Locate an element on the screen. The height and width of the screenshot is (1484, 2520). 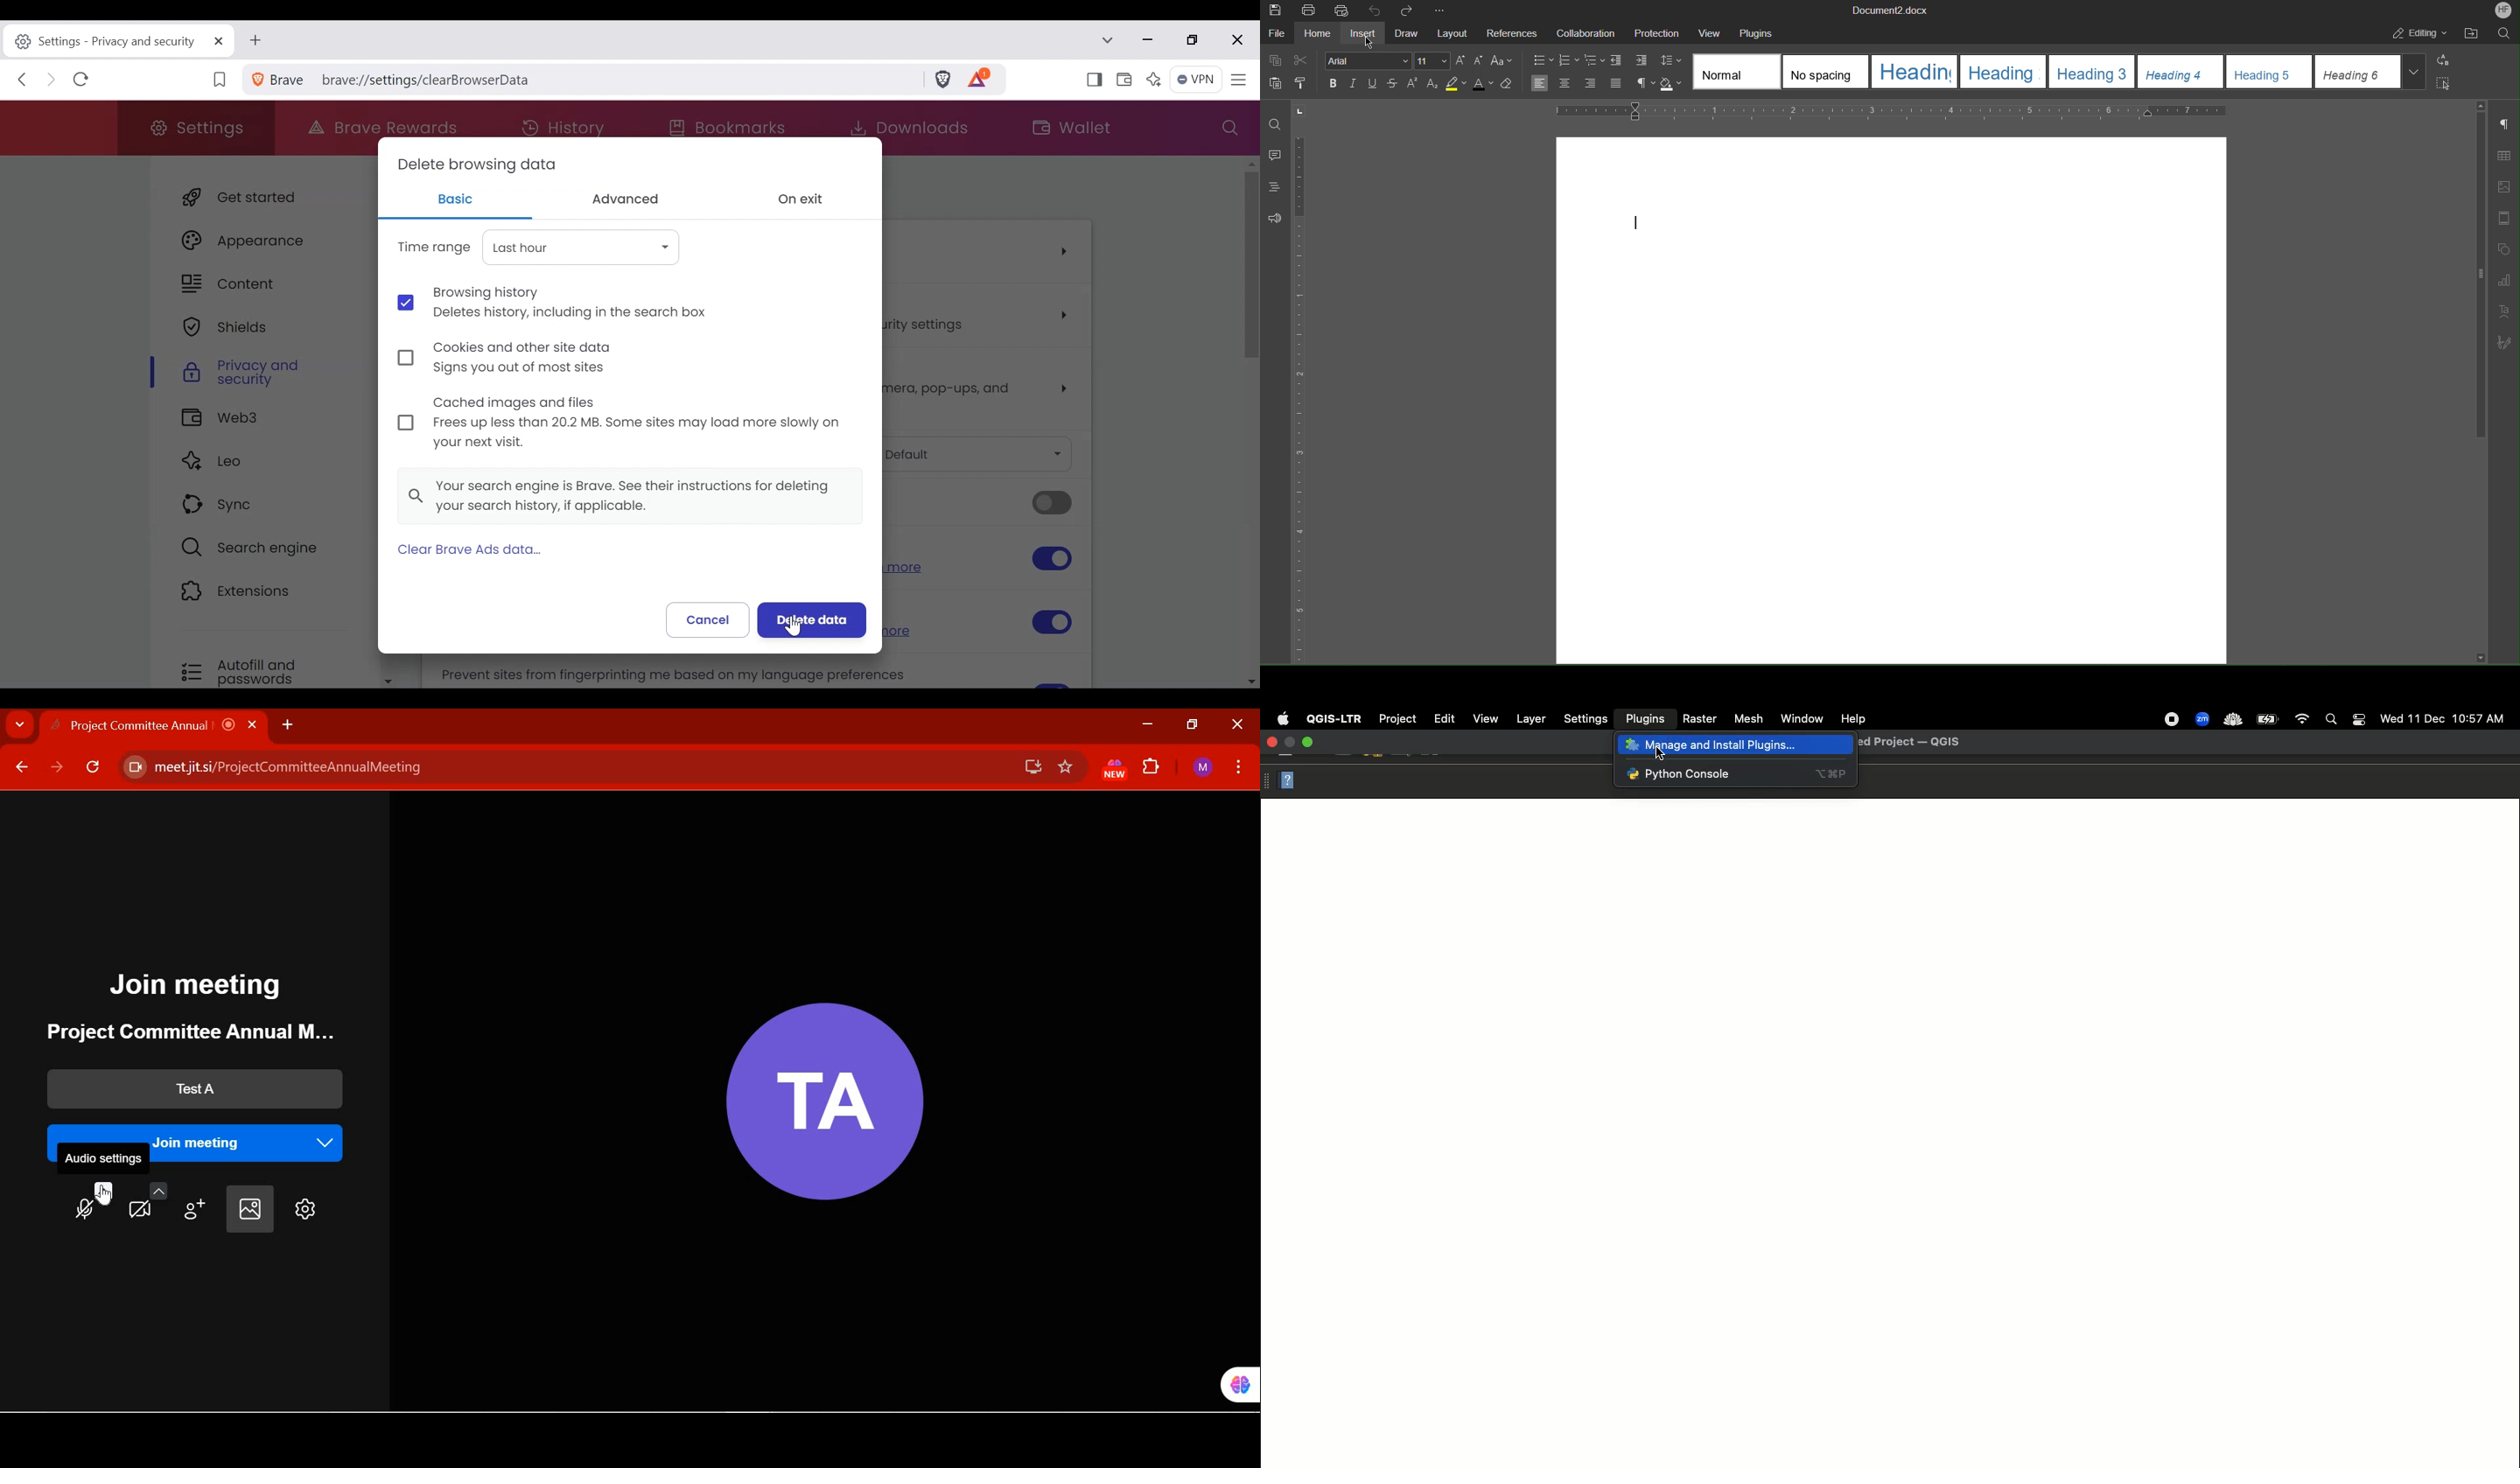
Autofill and passwords is located at coordinates (255, 671).